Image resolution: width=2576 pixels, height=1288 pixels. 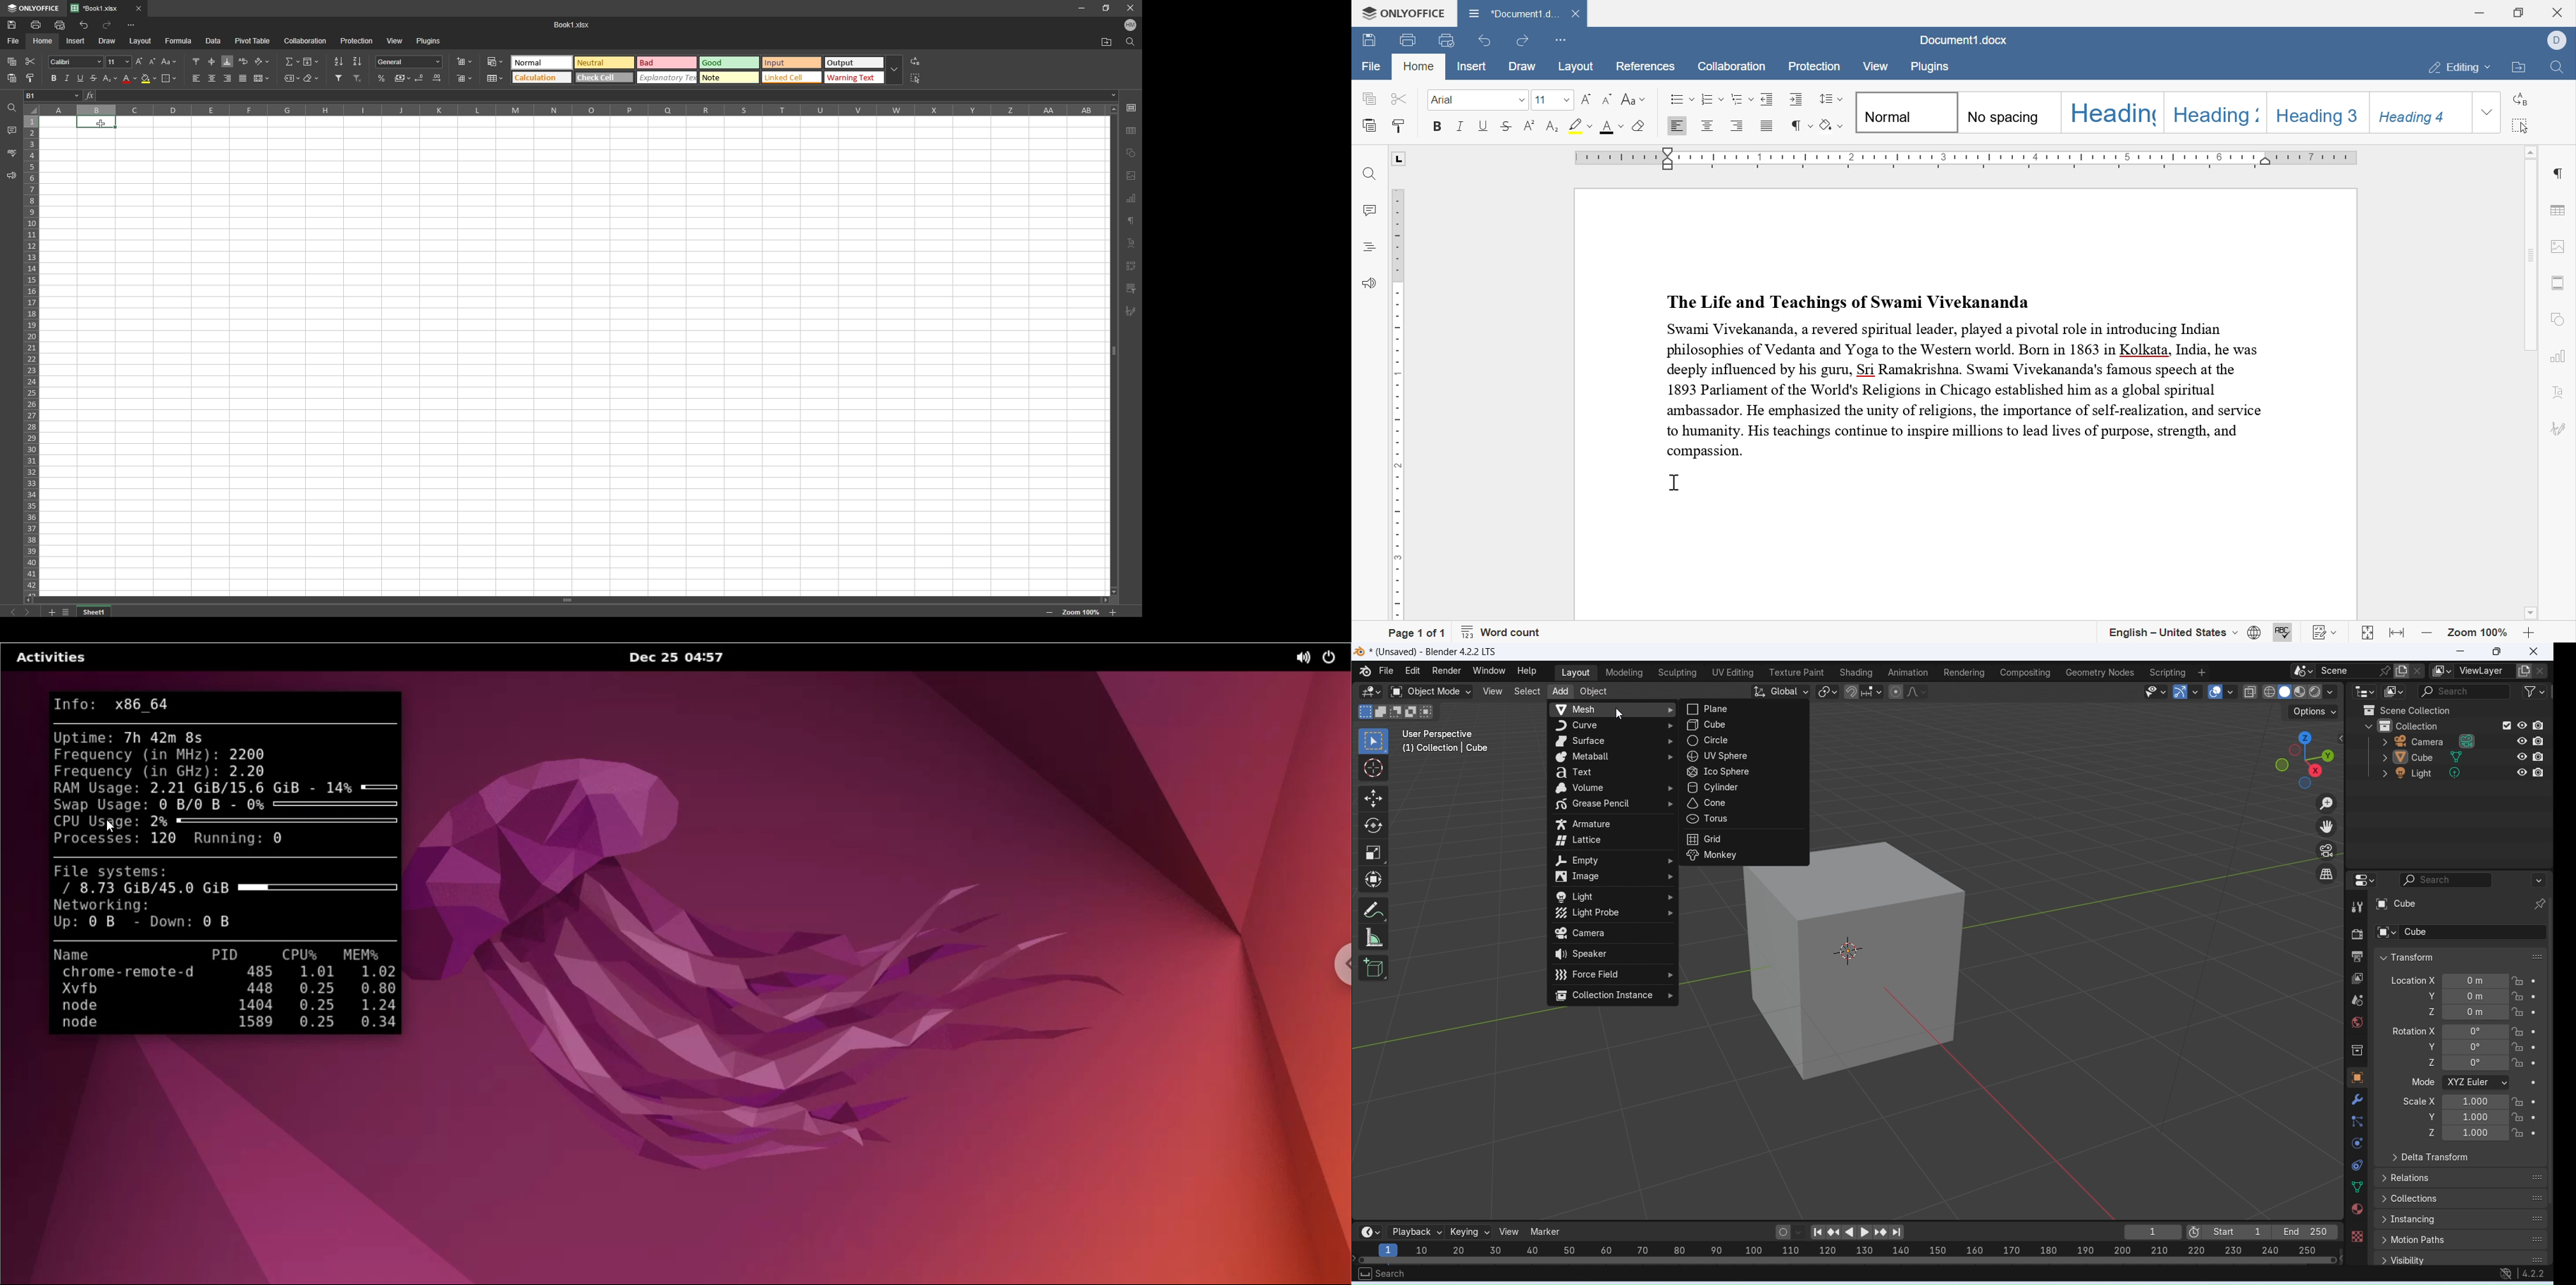 What do you see at coordinates (2461, 1259) in the screenshot?
I see `Visibility` at bounding box center [2461, 1259].